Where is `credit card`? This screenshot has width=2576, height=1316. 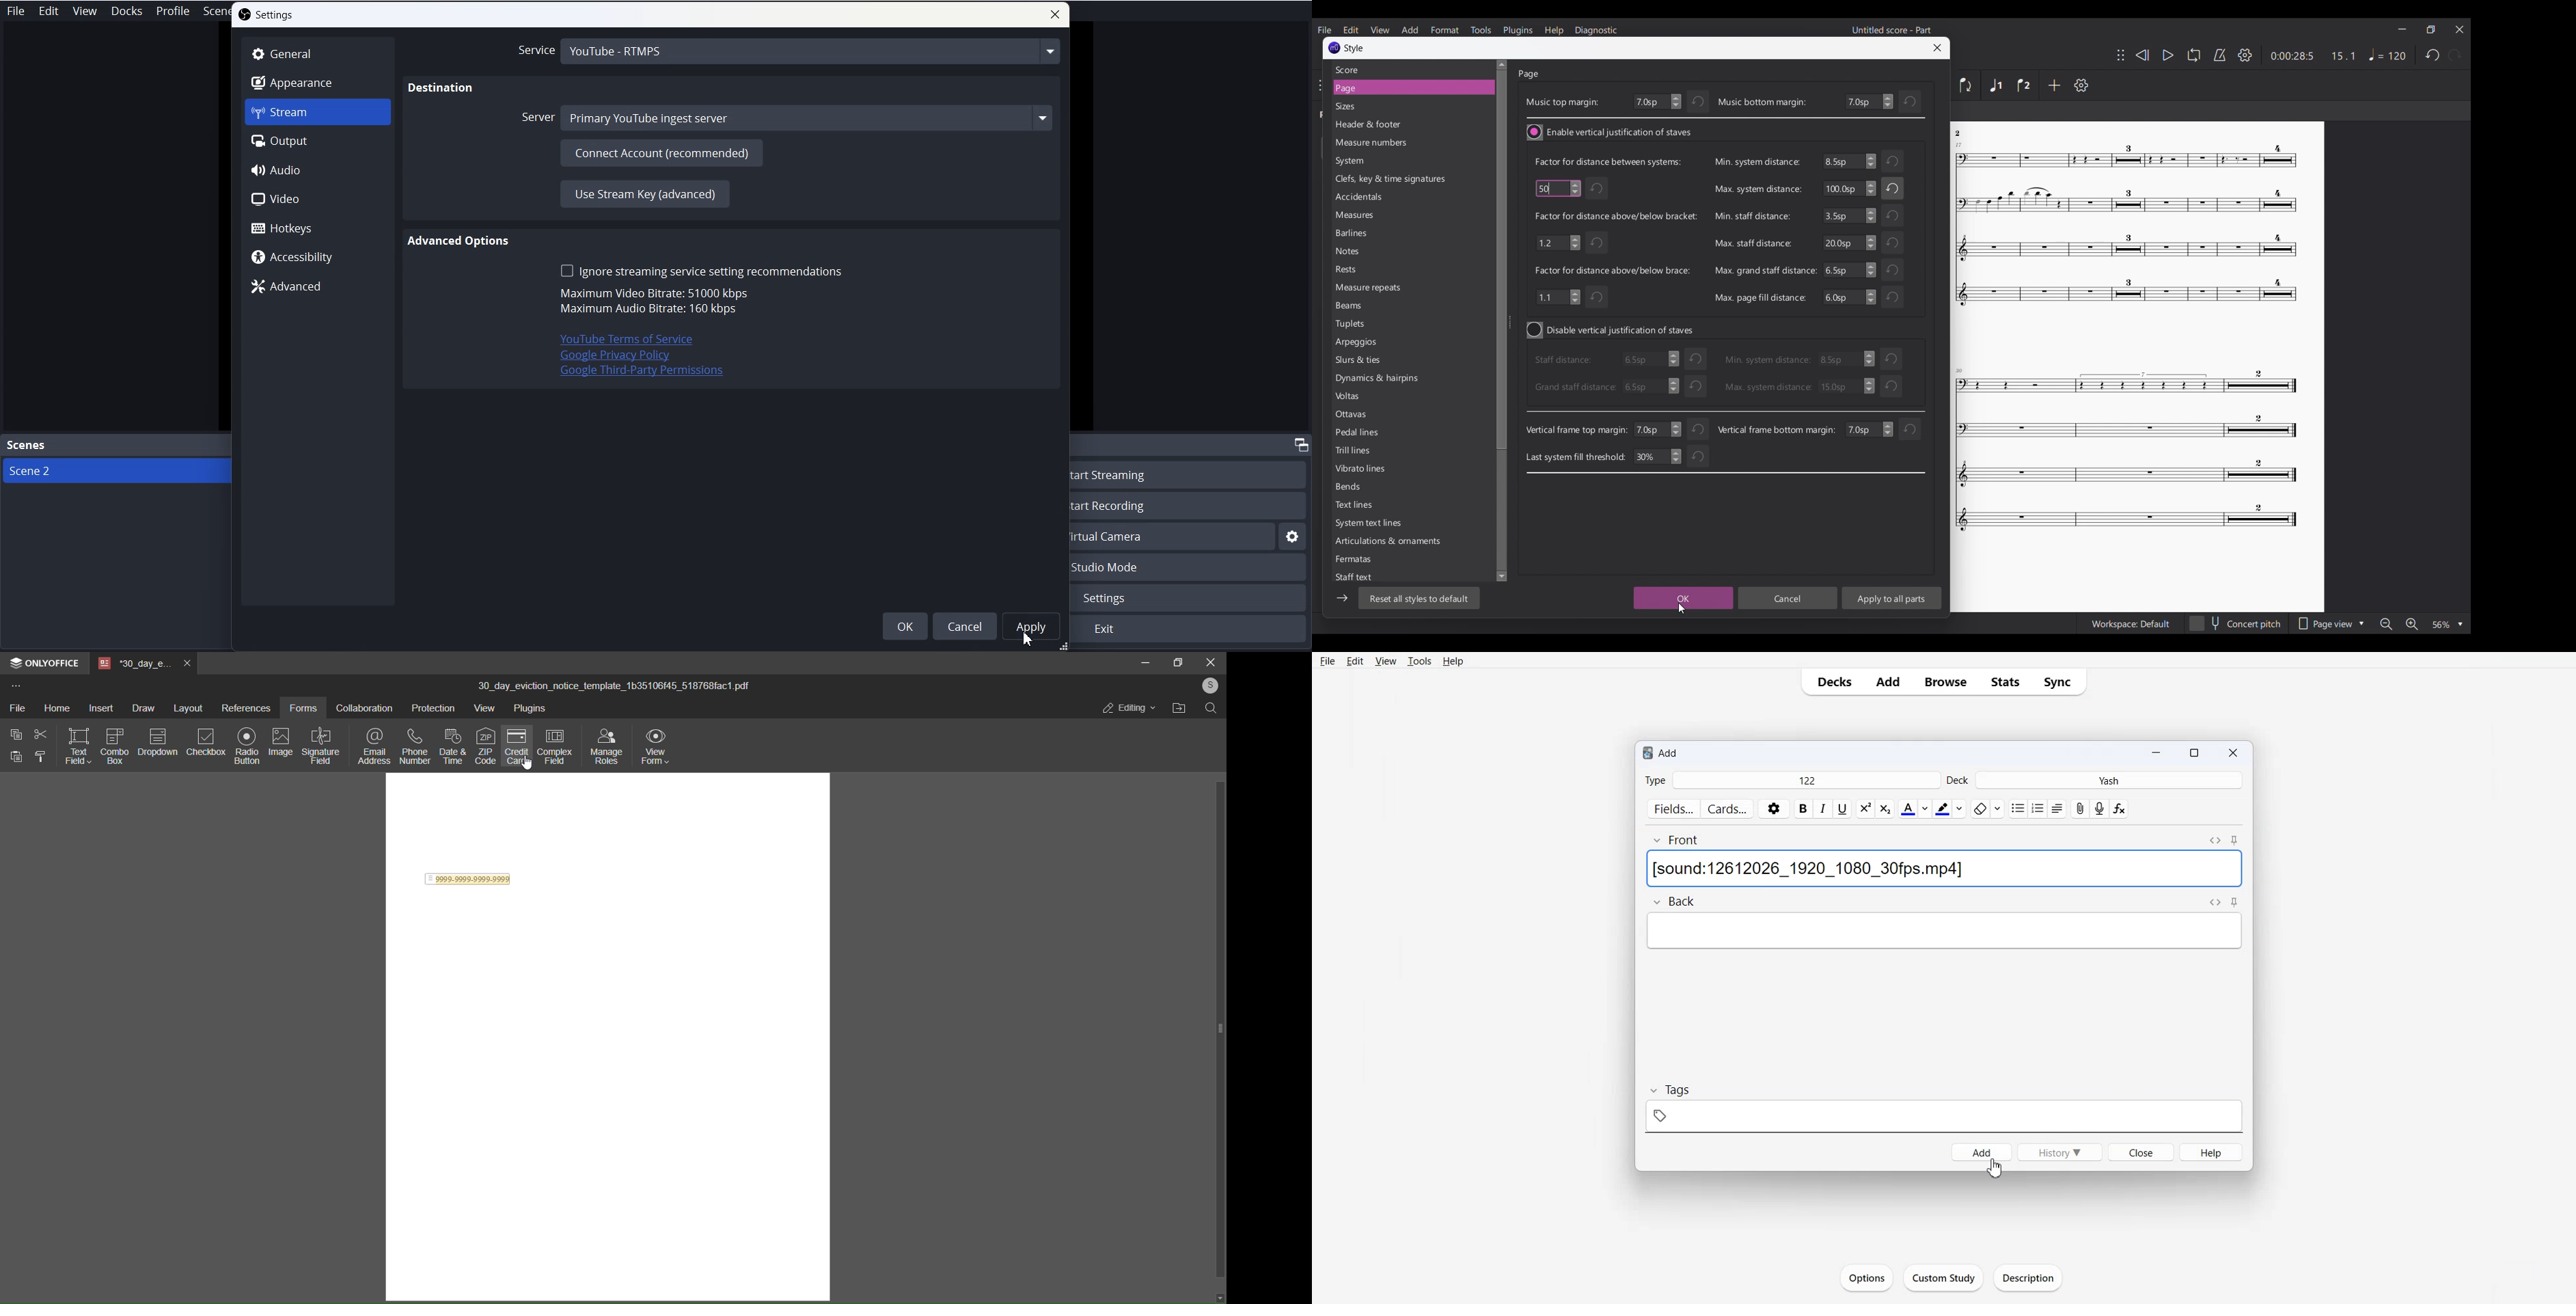 credit card is located at coordinates (518, 748).